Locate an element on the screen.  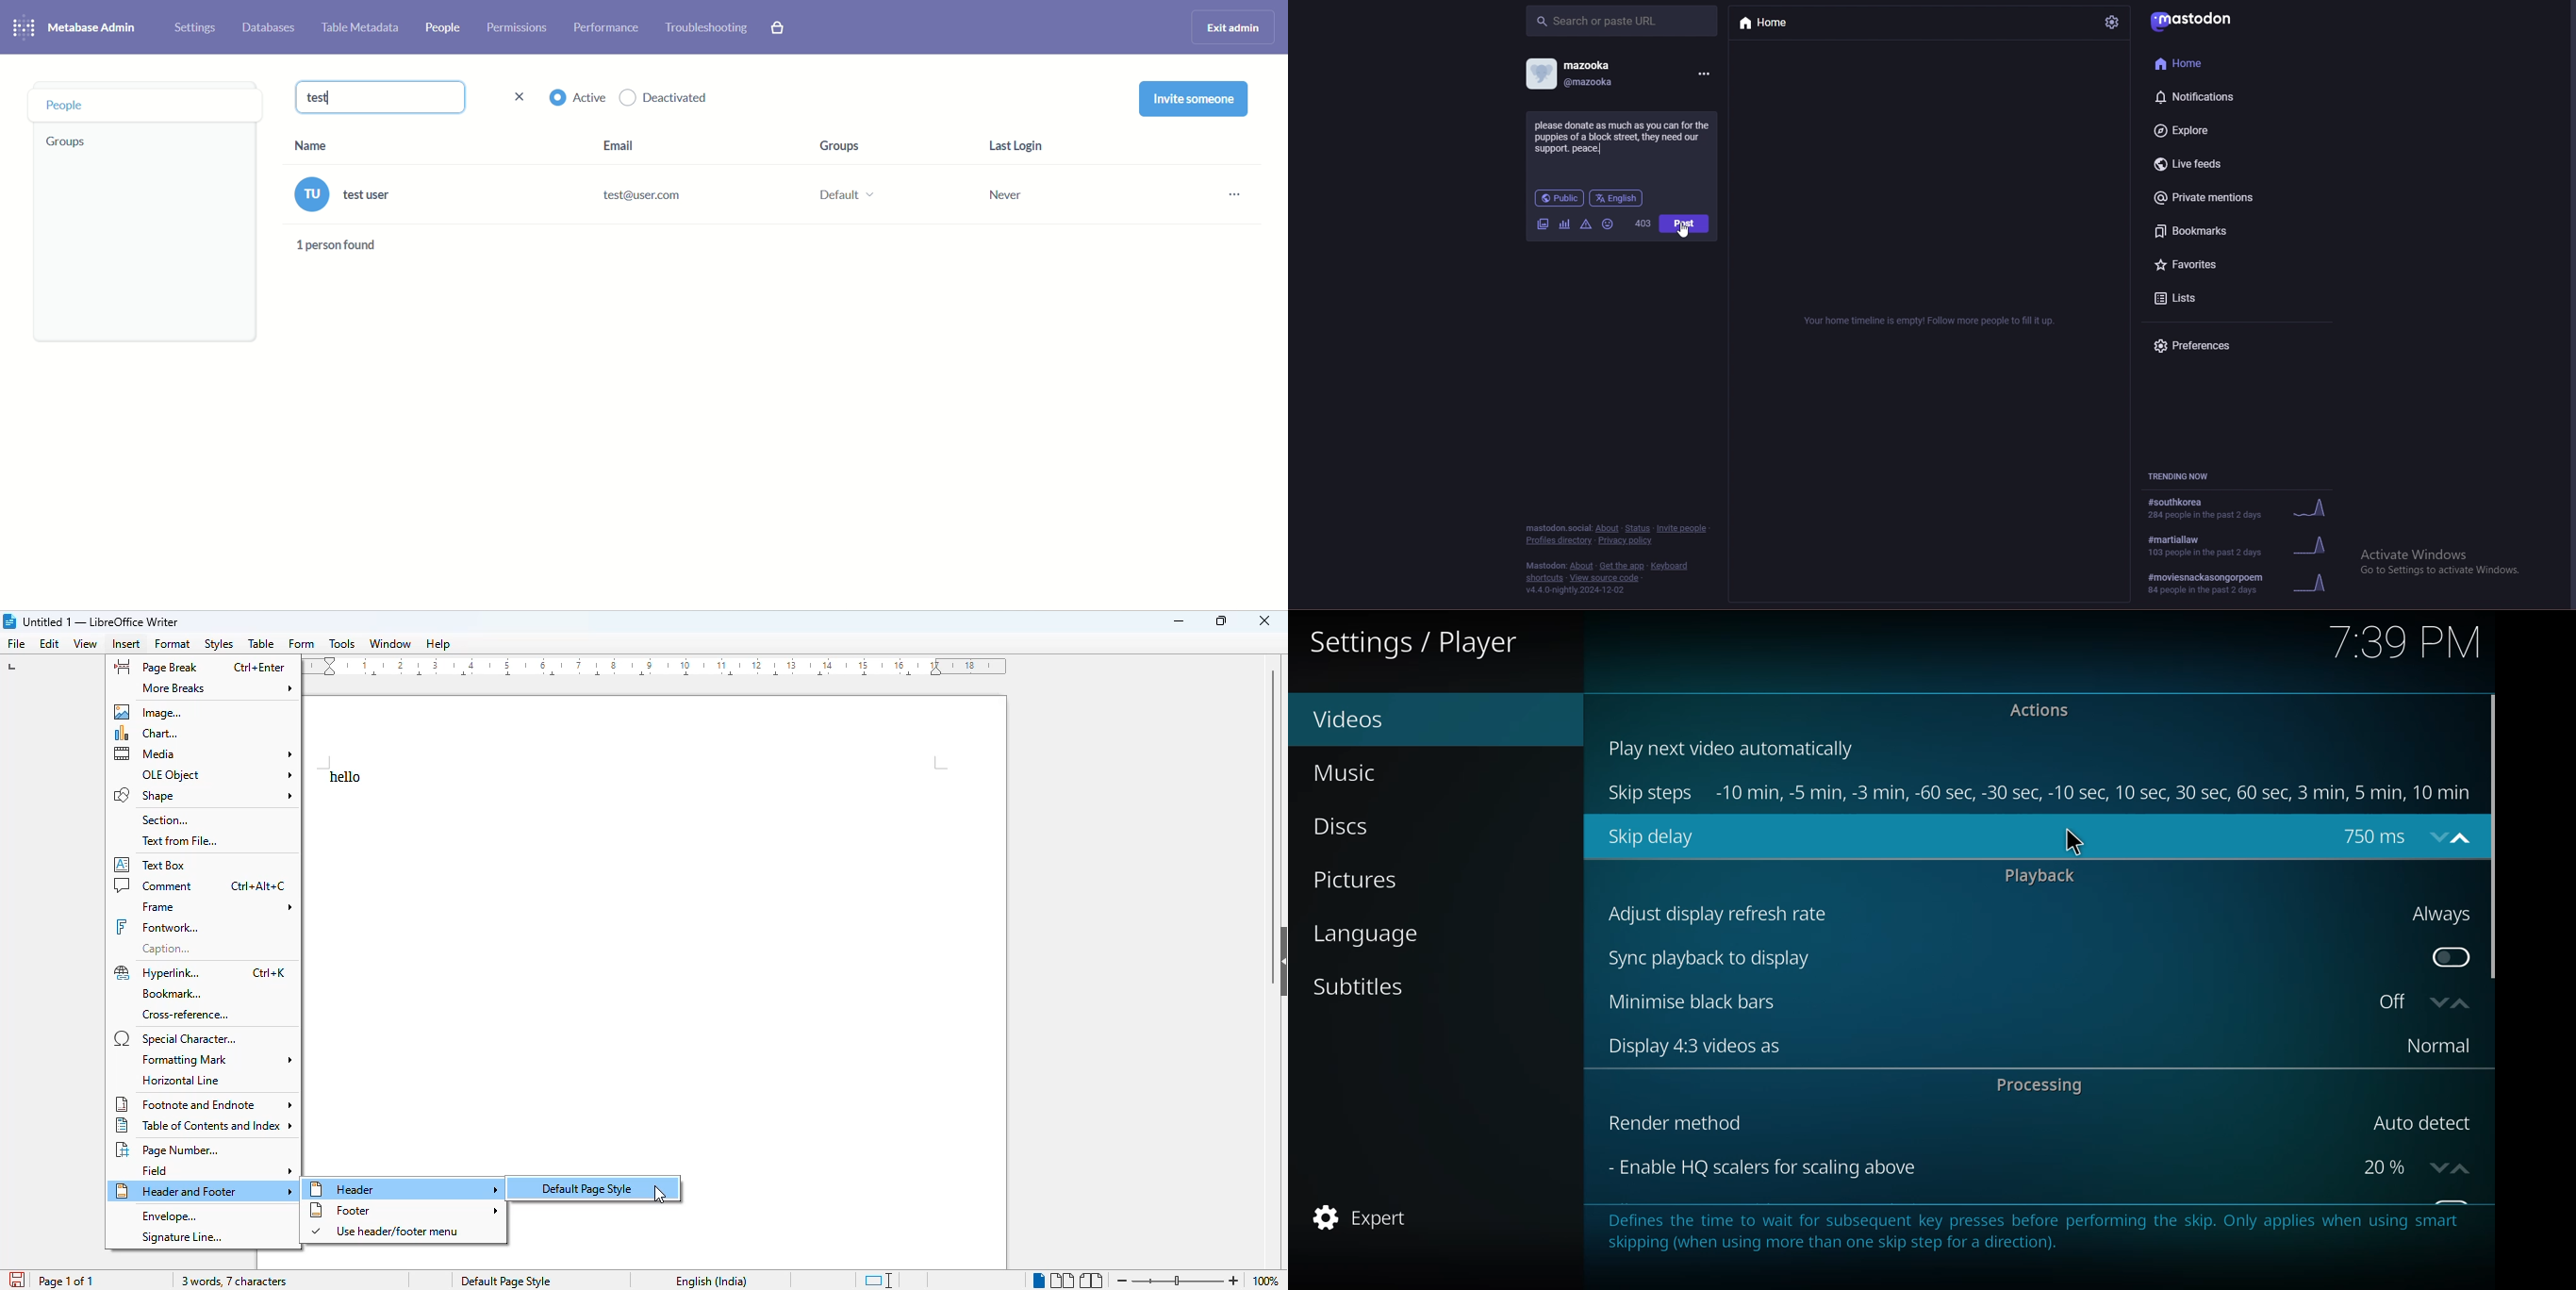
bookmark is located at coordinates (173, 993).